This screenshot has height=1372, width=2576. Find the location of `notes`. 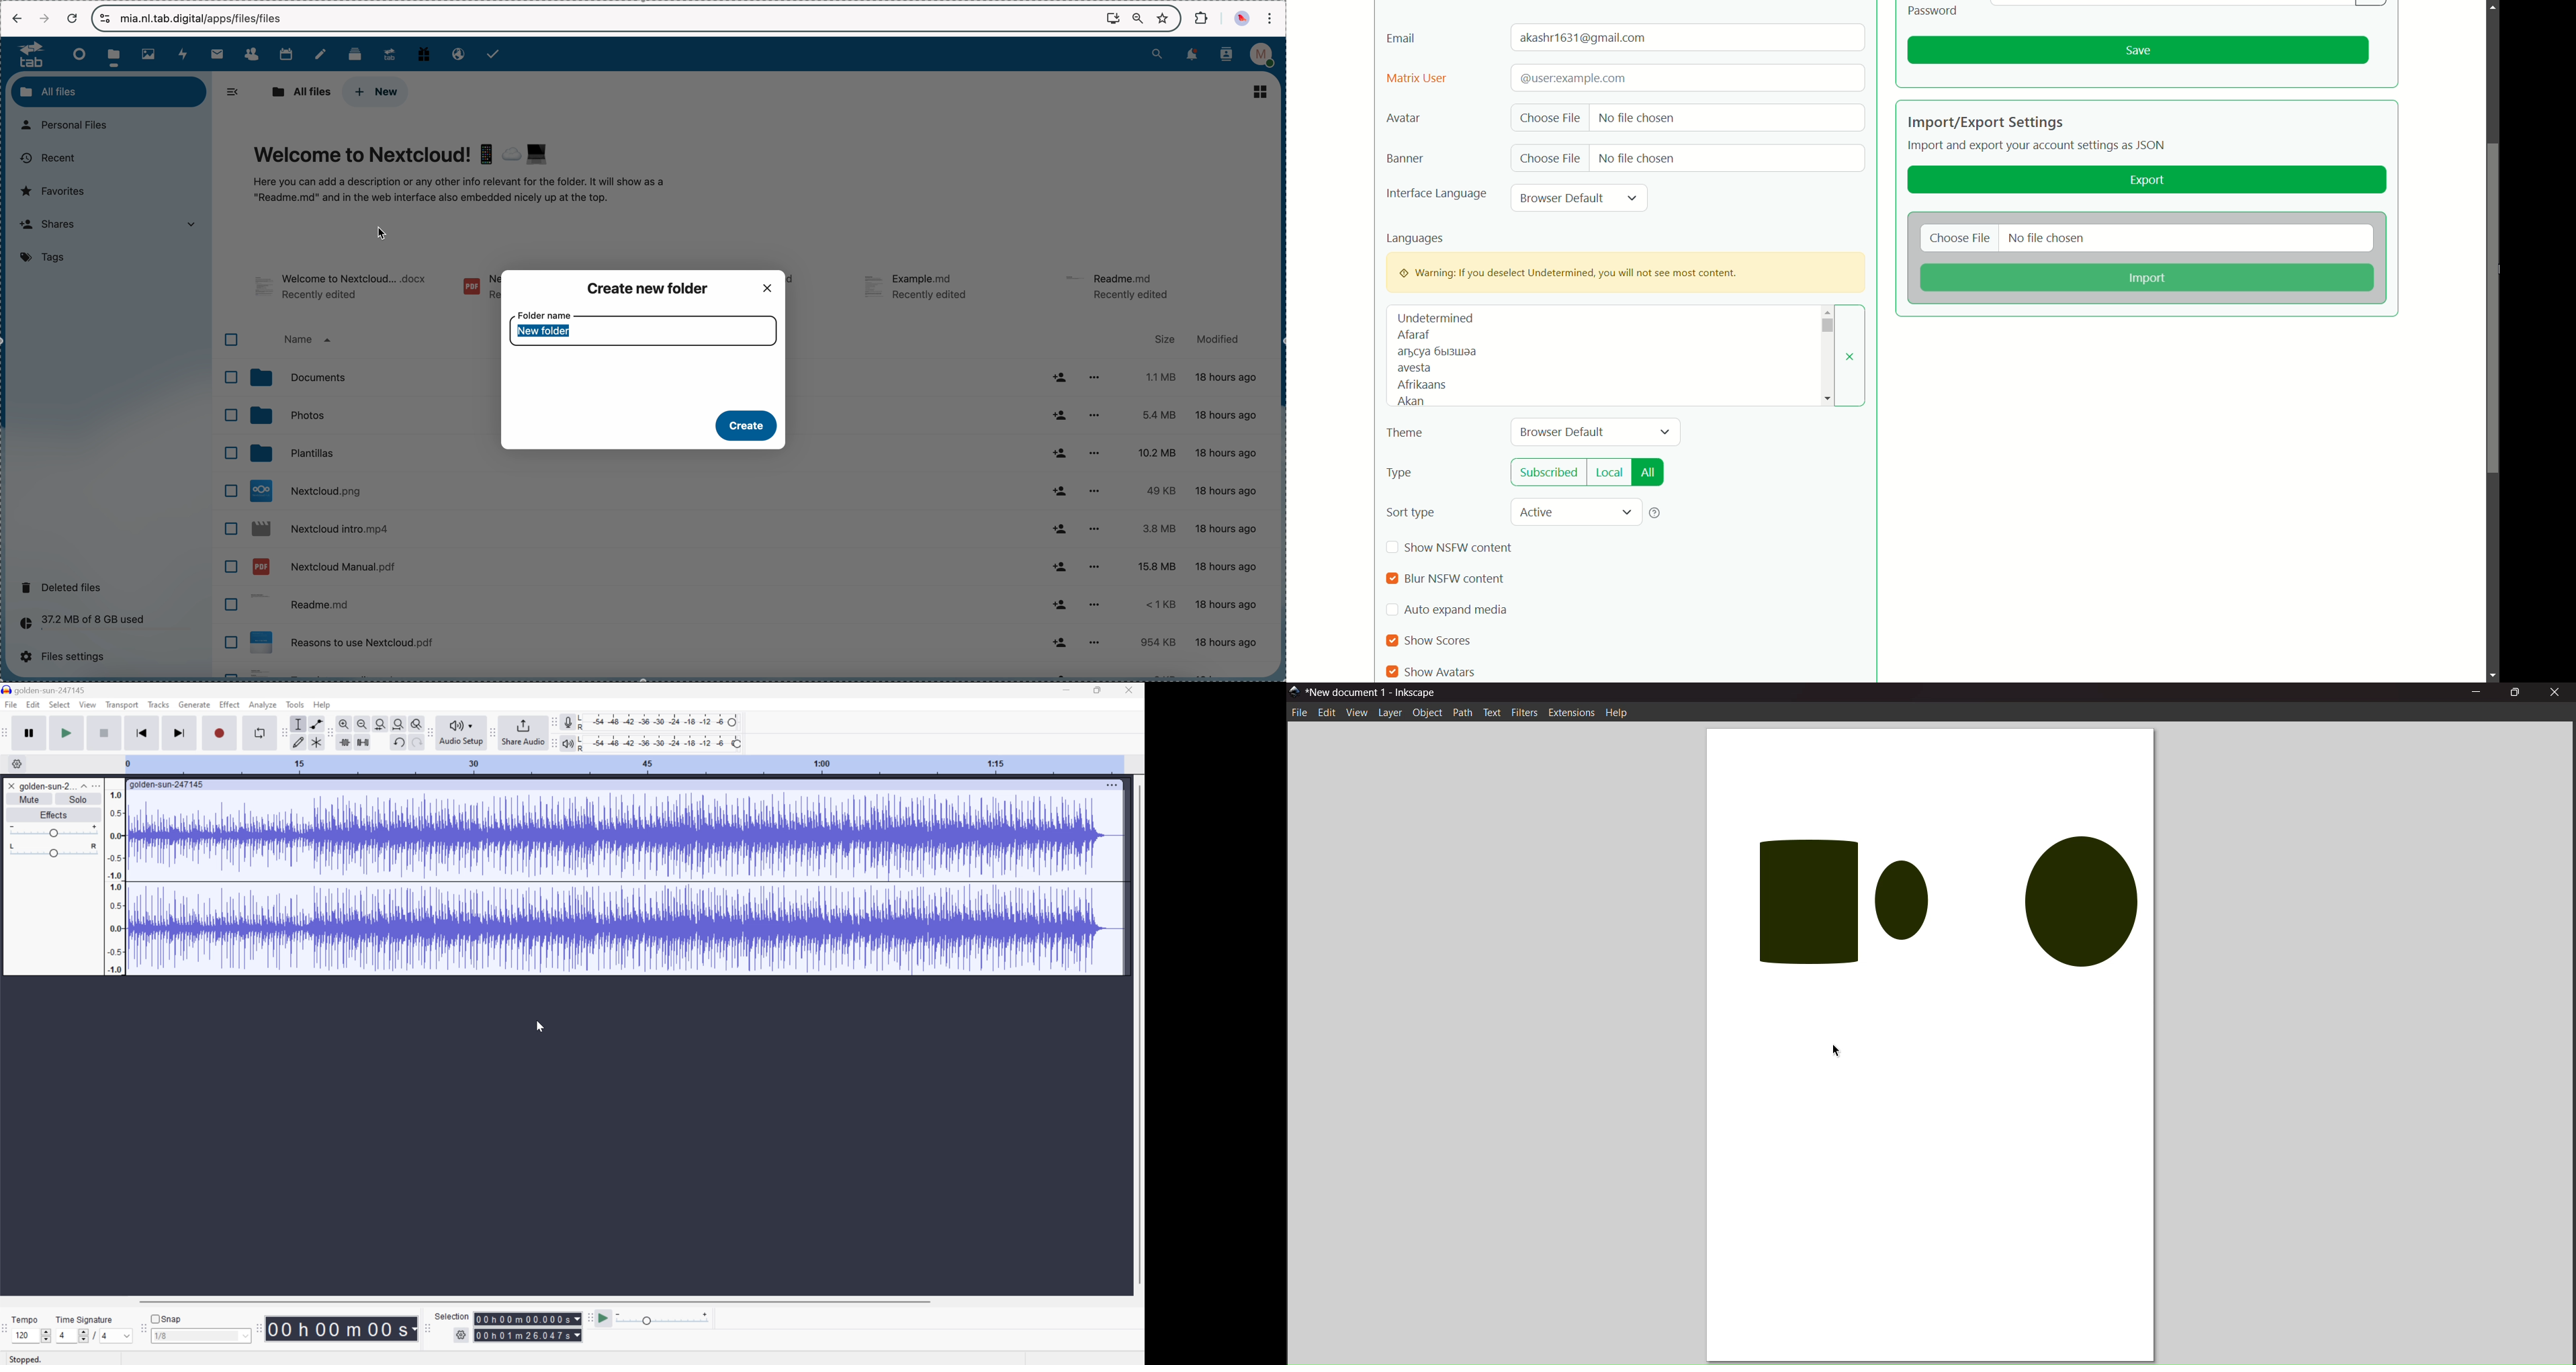

notes is located at coordinates (322, 54).